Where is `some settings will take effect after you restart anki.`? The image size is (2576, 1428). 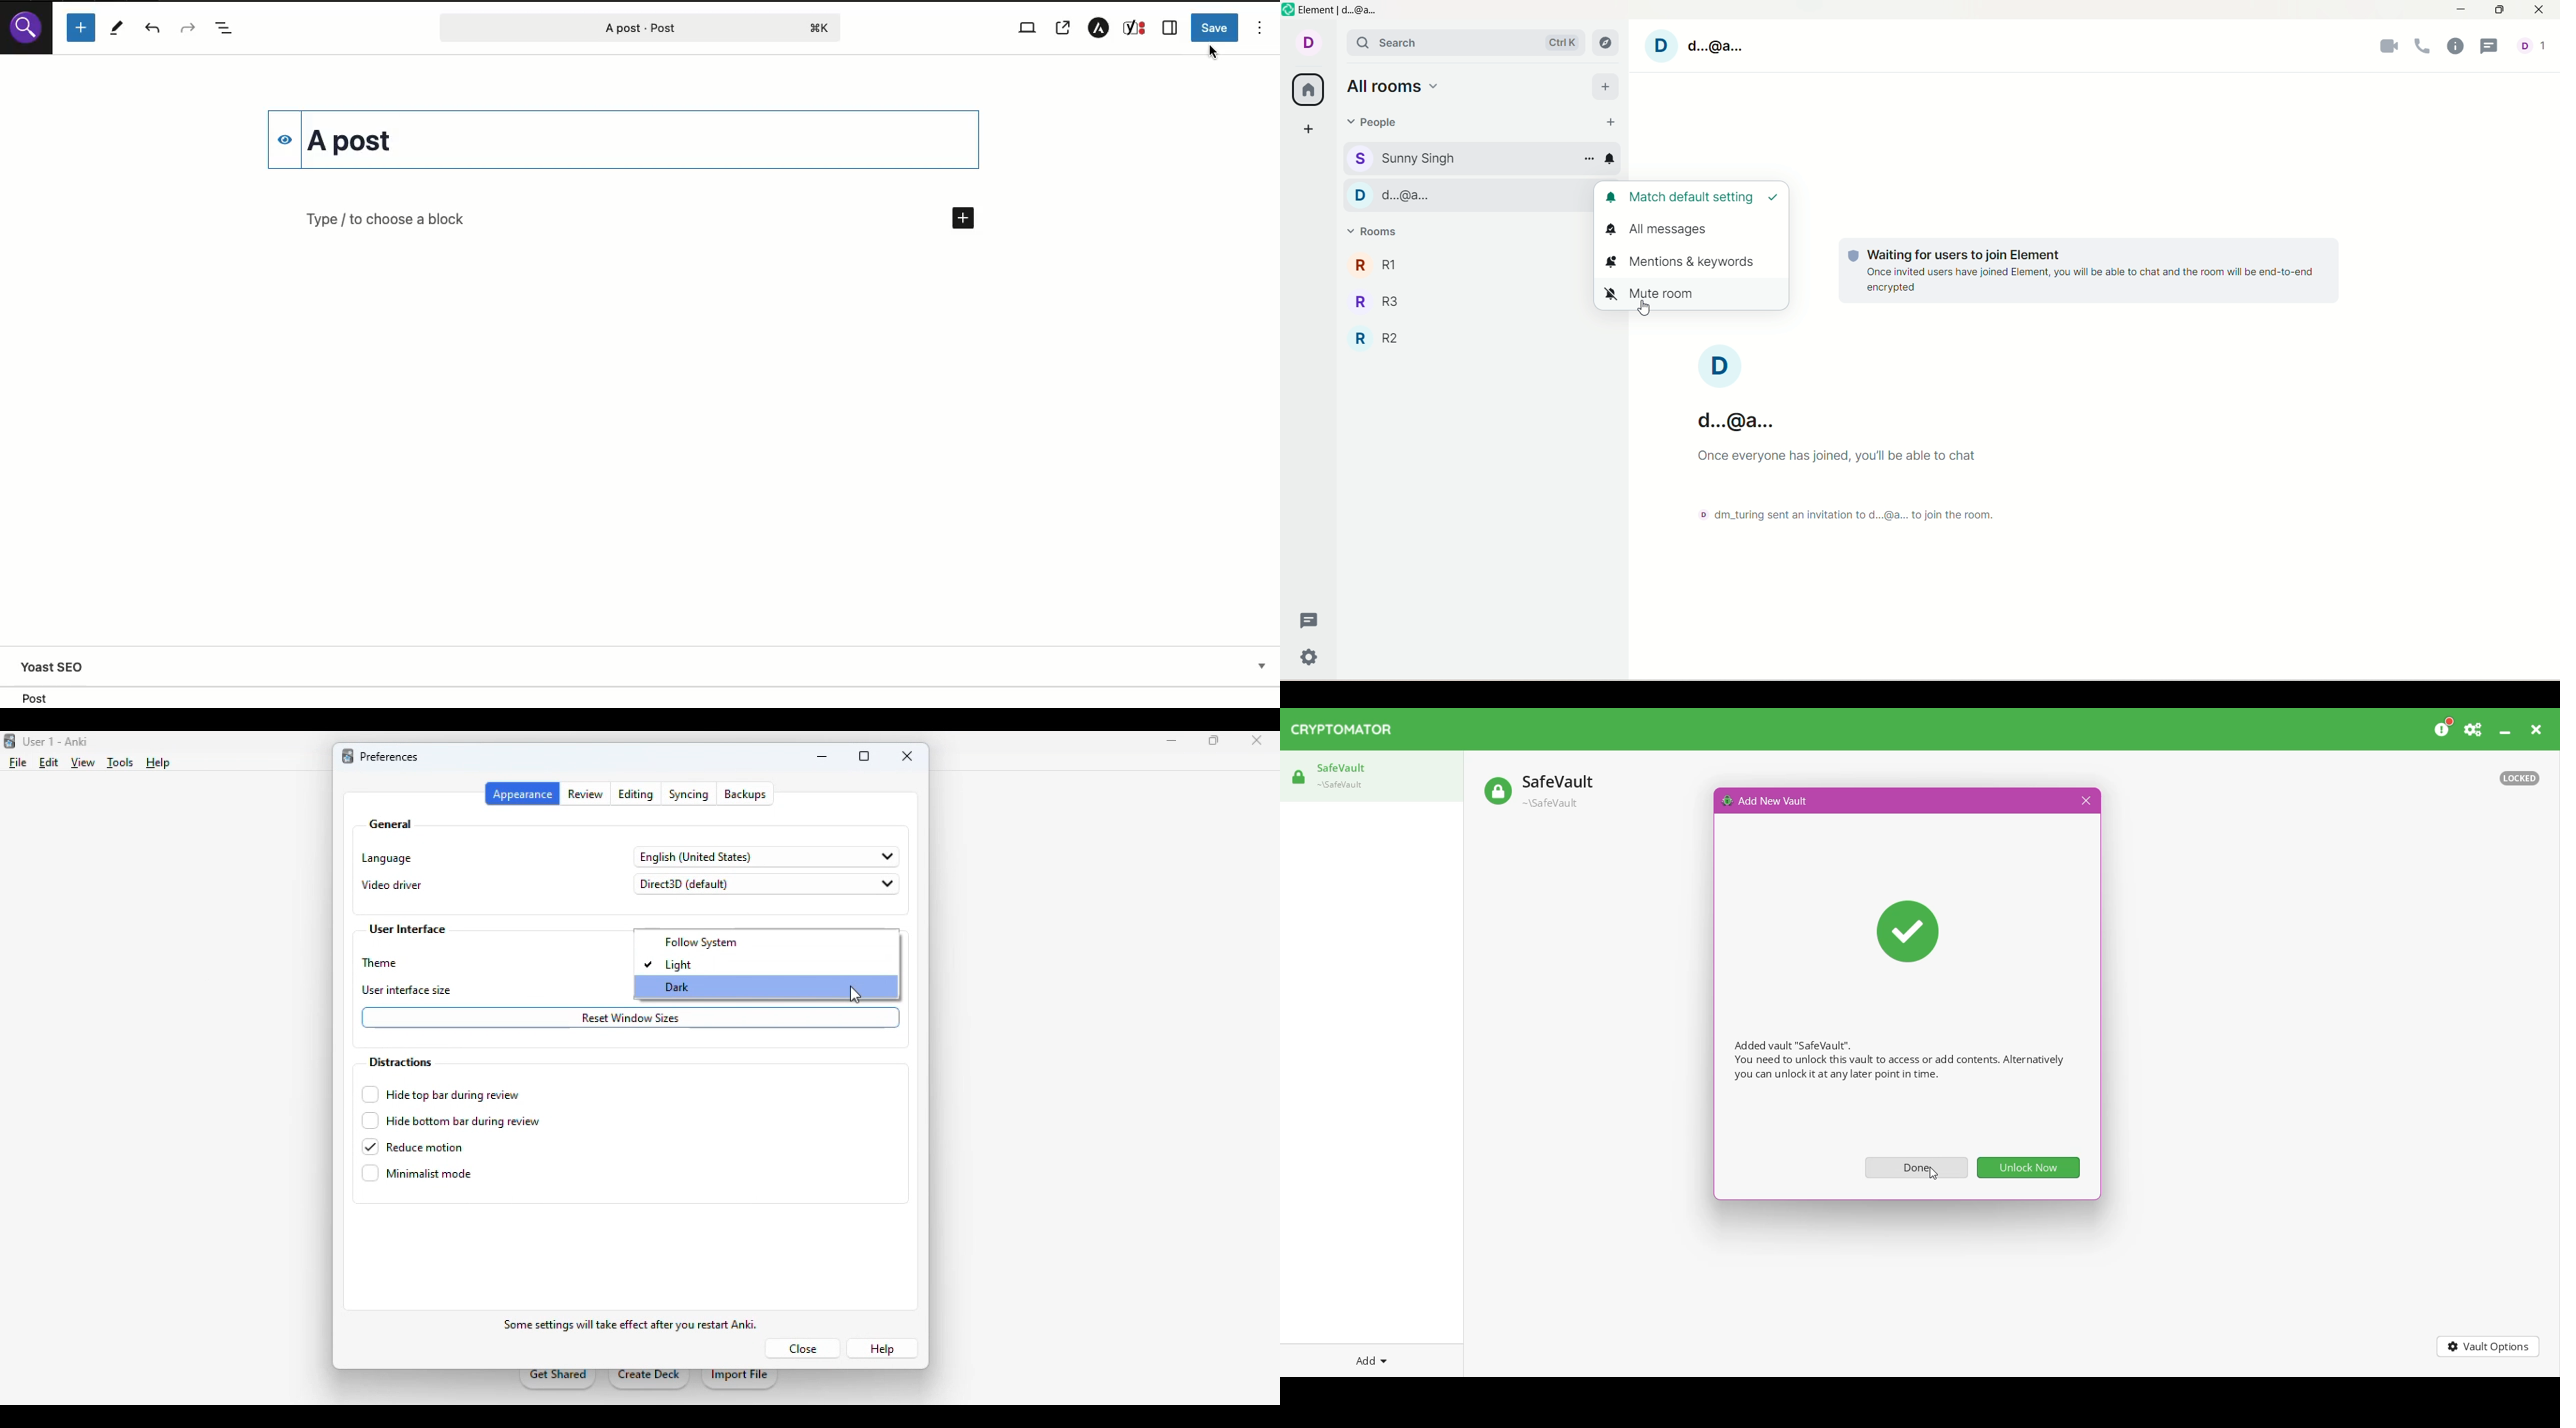 some settings will take effect after you restart anki. is located at coordinates (630, 1324).